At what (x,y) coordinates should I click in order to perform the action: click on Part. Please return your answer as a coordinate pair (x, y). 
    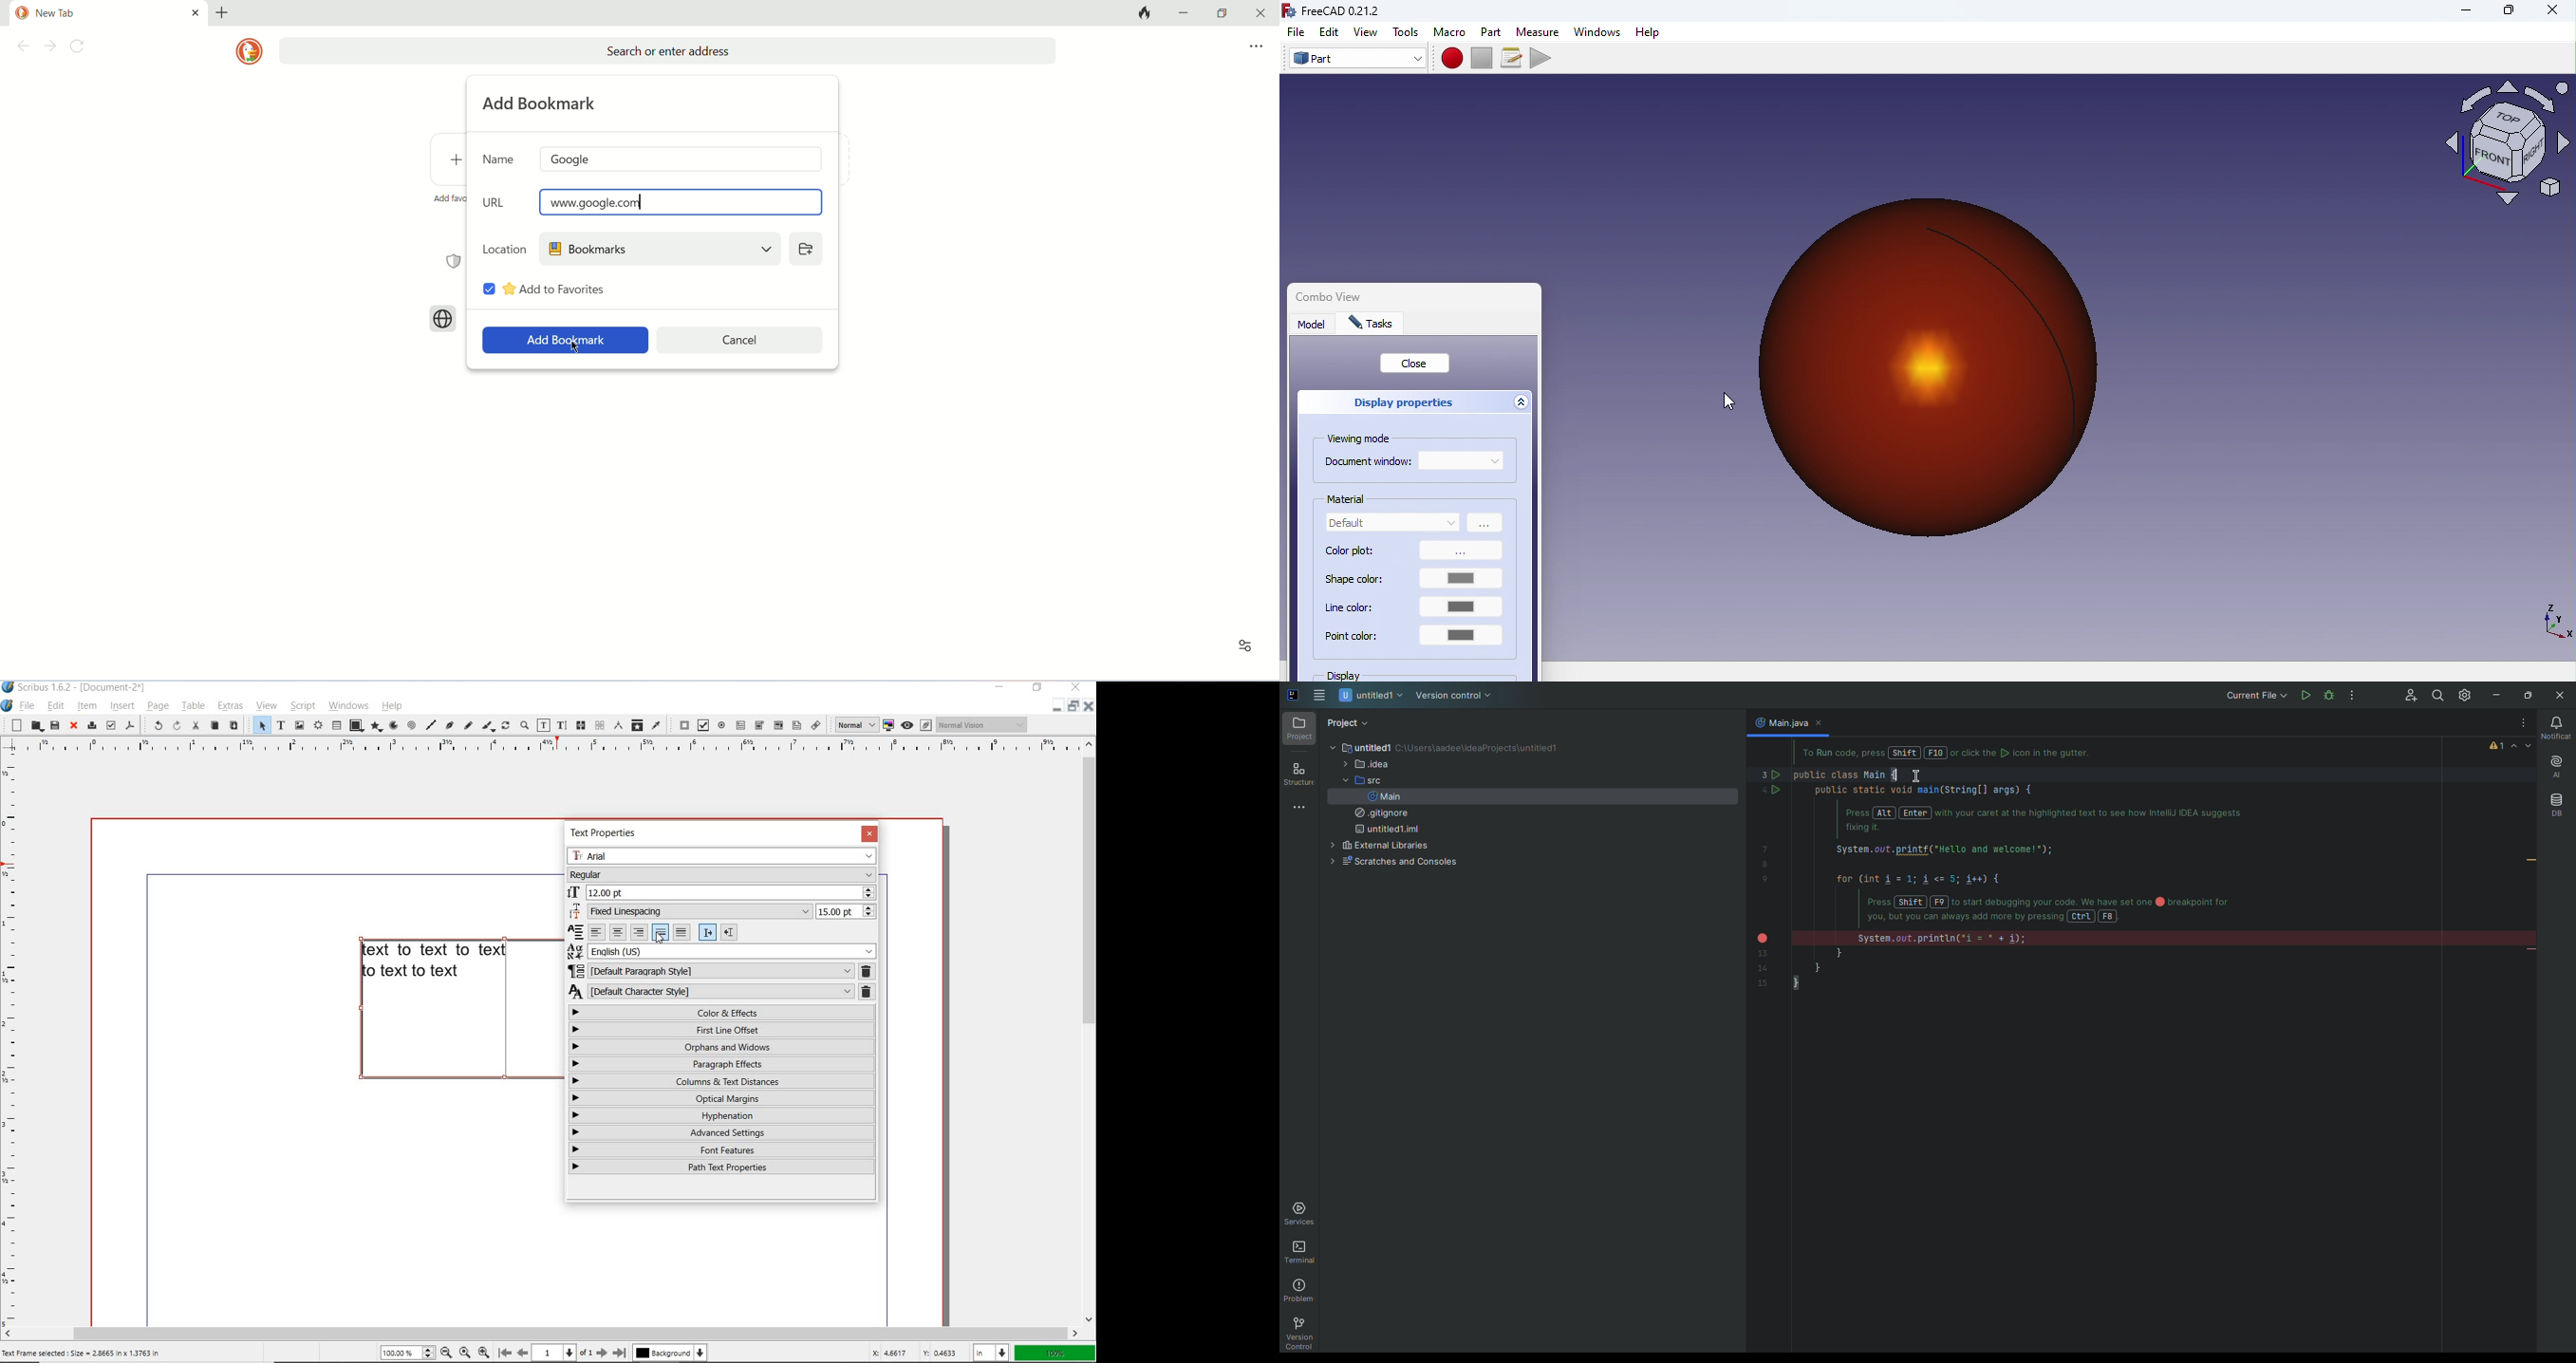
    Looking at the image, I should click on (1357, 59).